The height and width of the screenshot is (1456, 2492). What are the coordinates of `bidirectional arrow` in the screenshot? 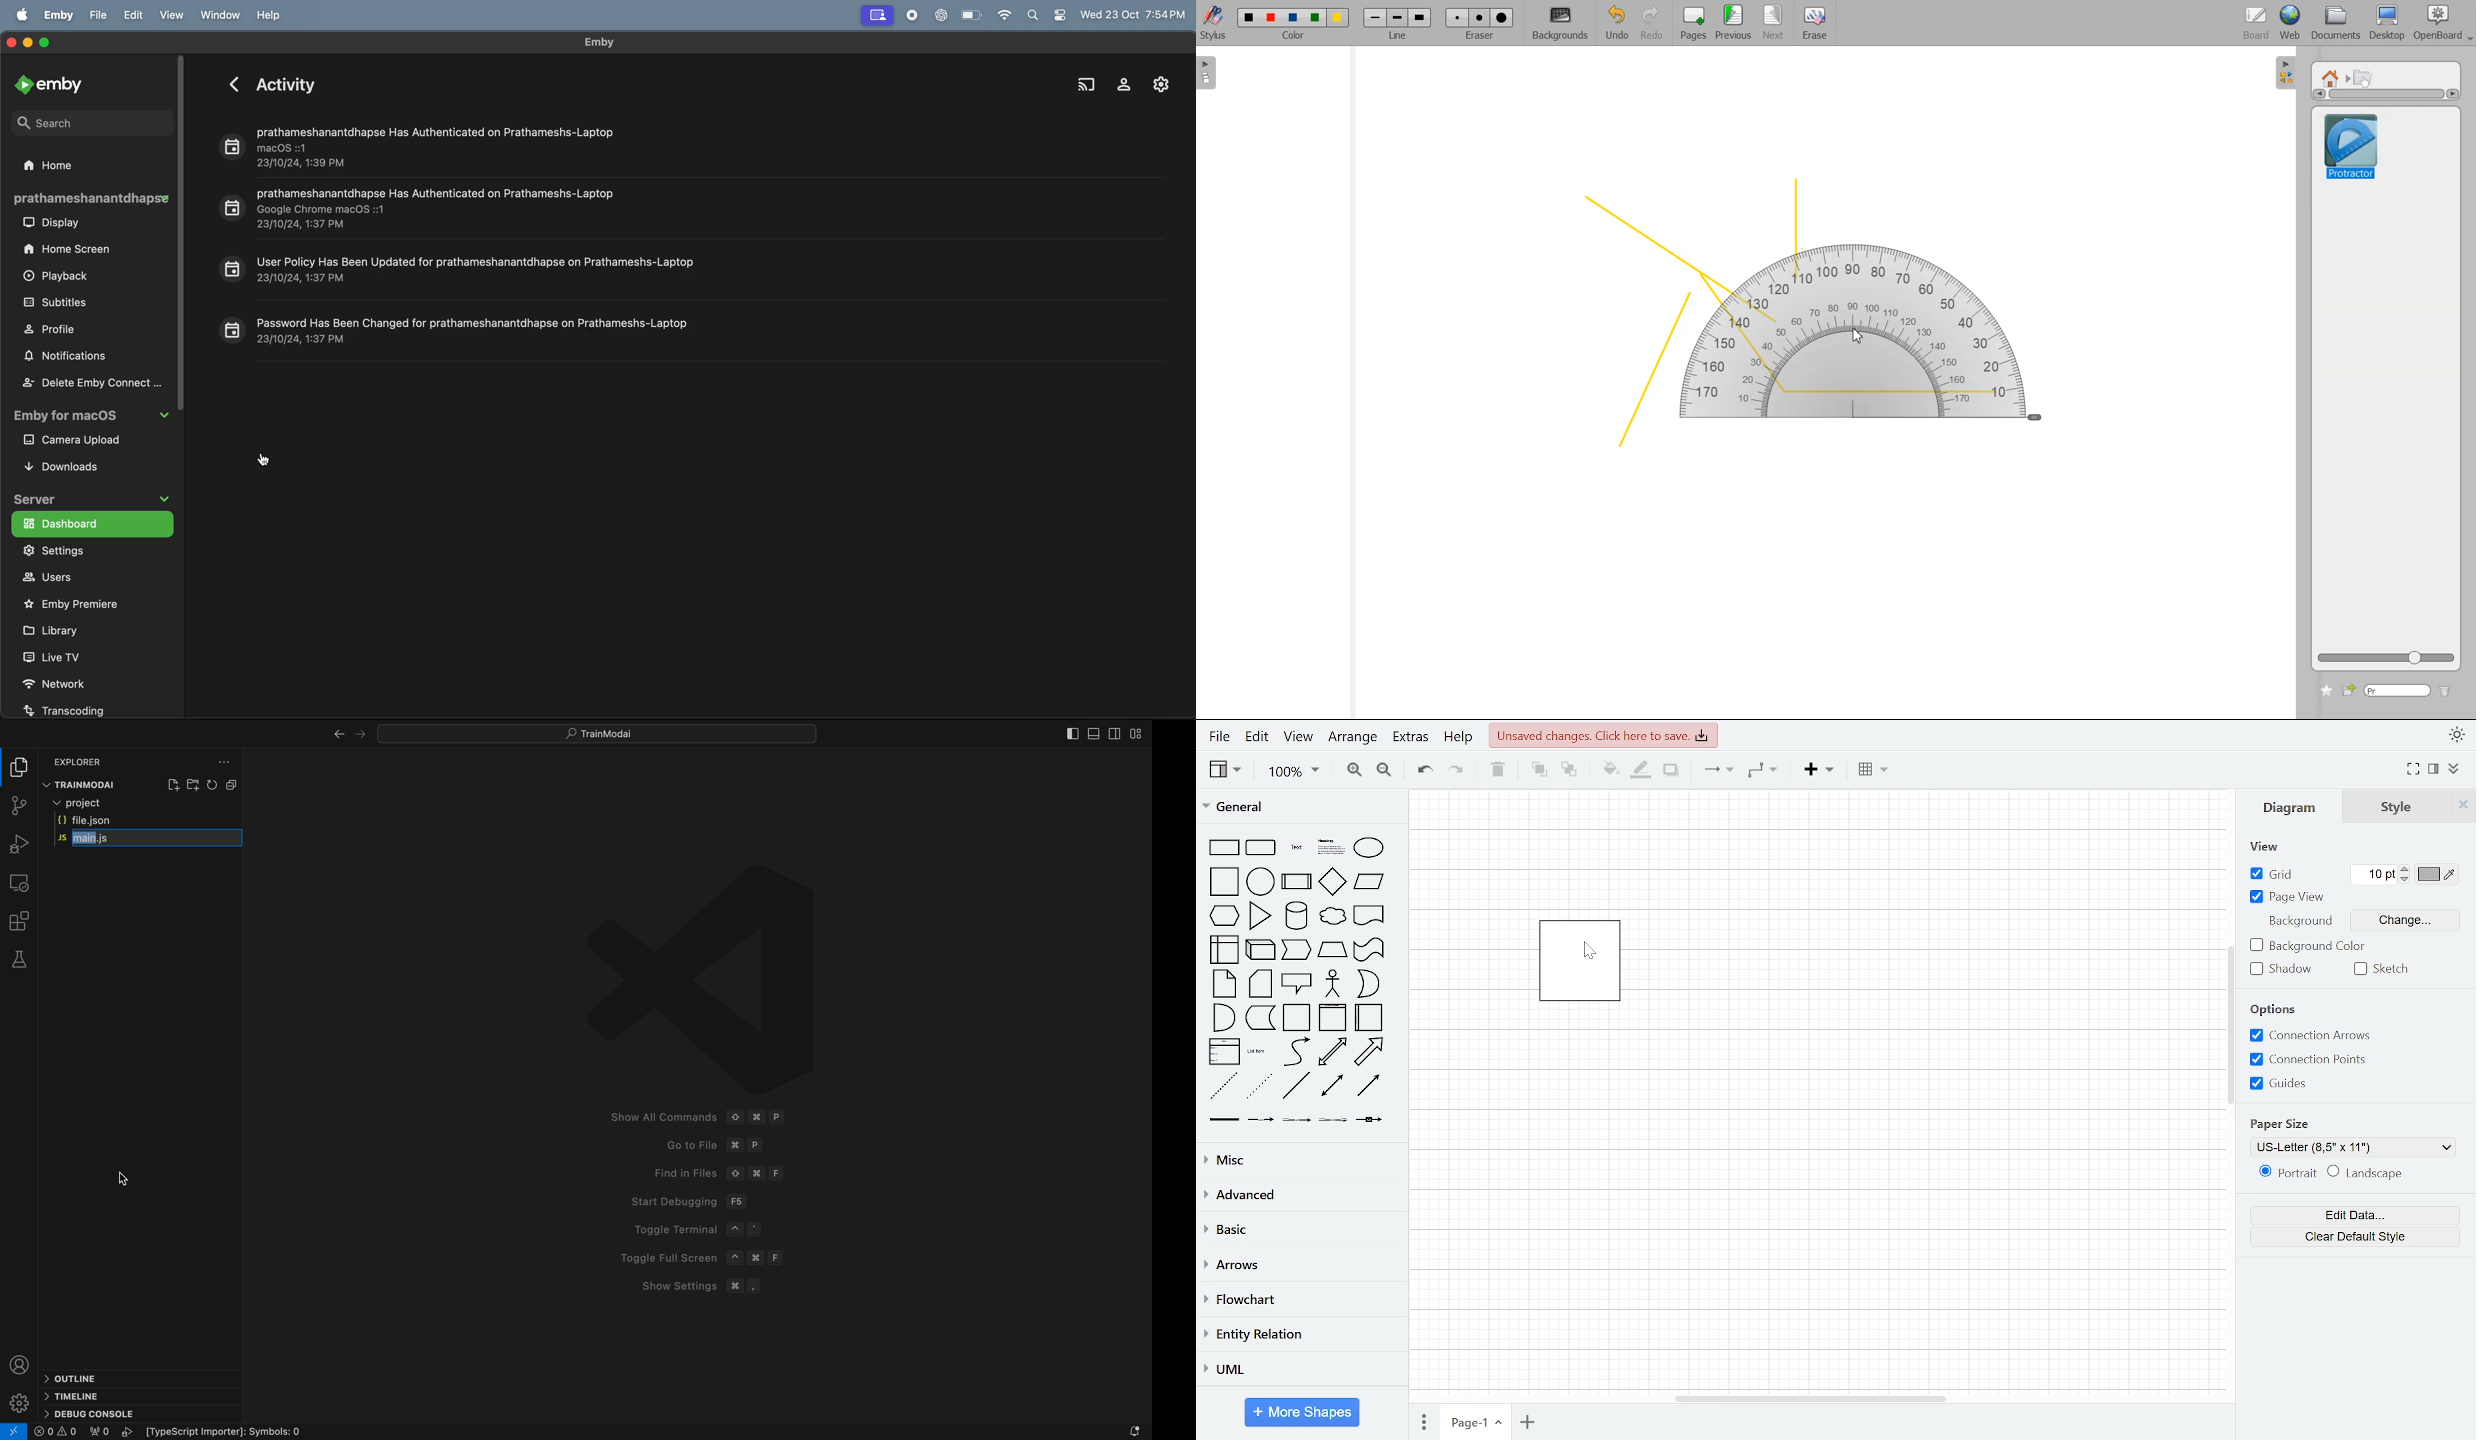 It's located at (1333, 1051).